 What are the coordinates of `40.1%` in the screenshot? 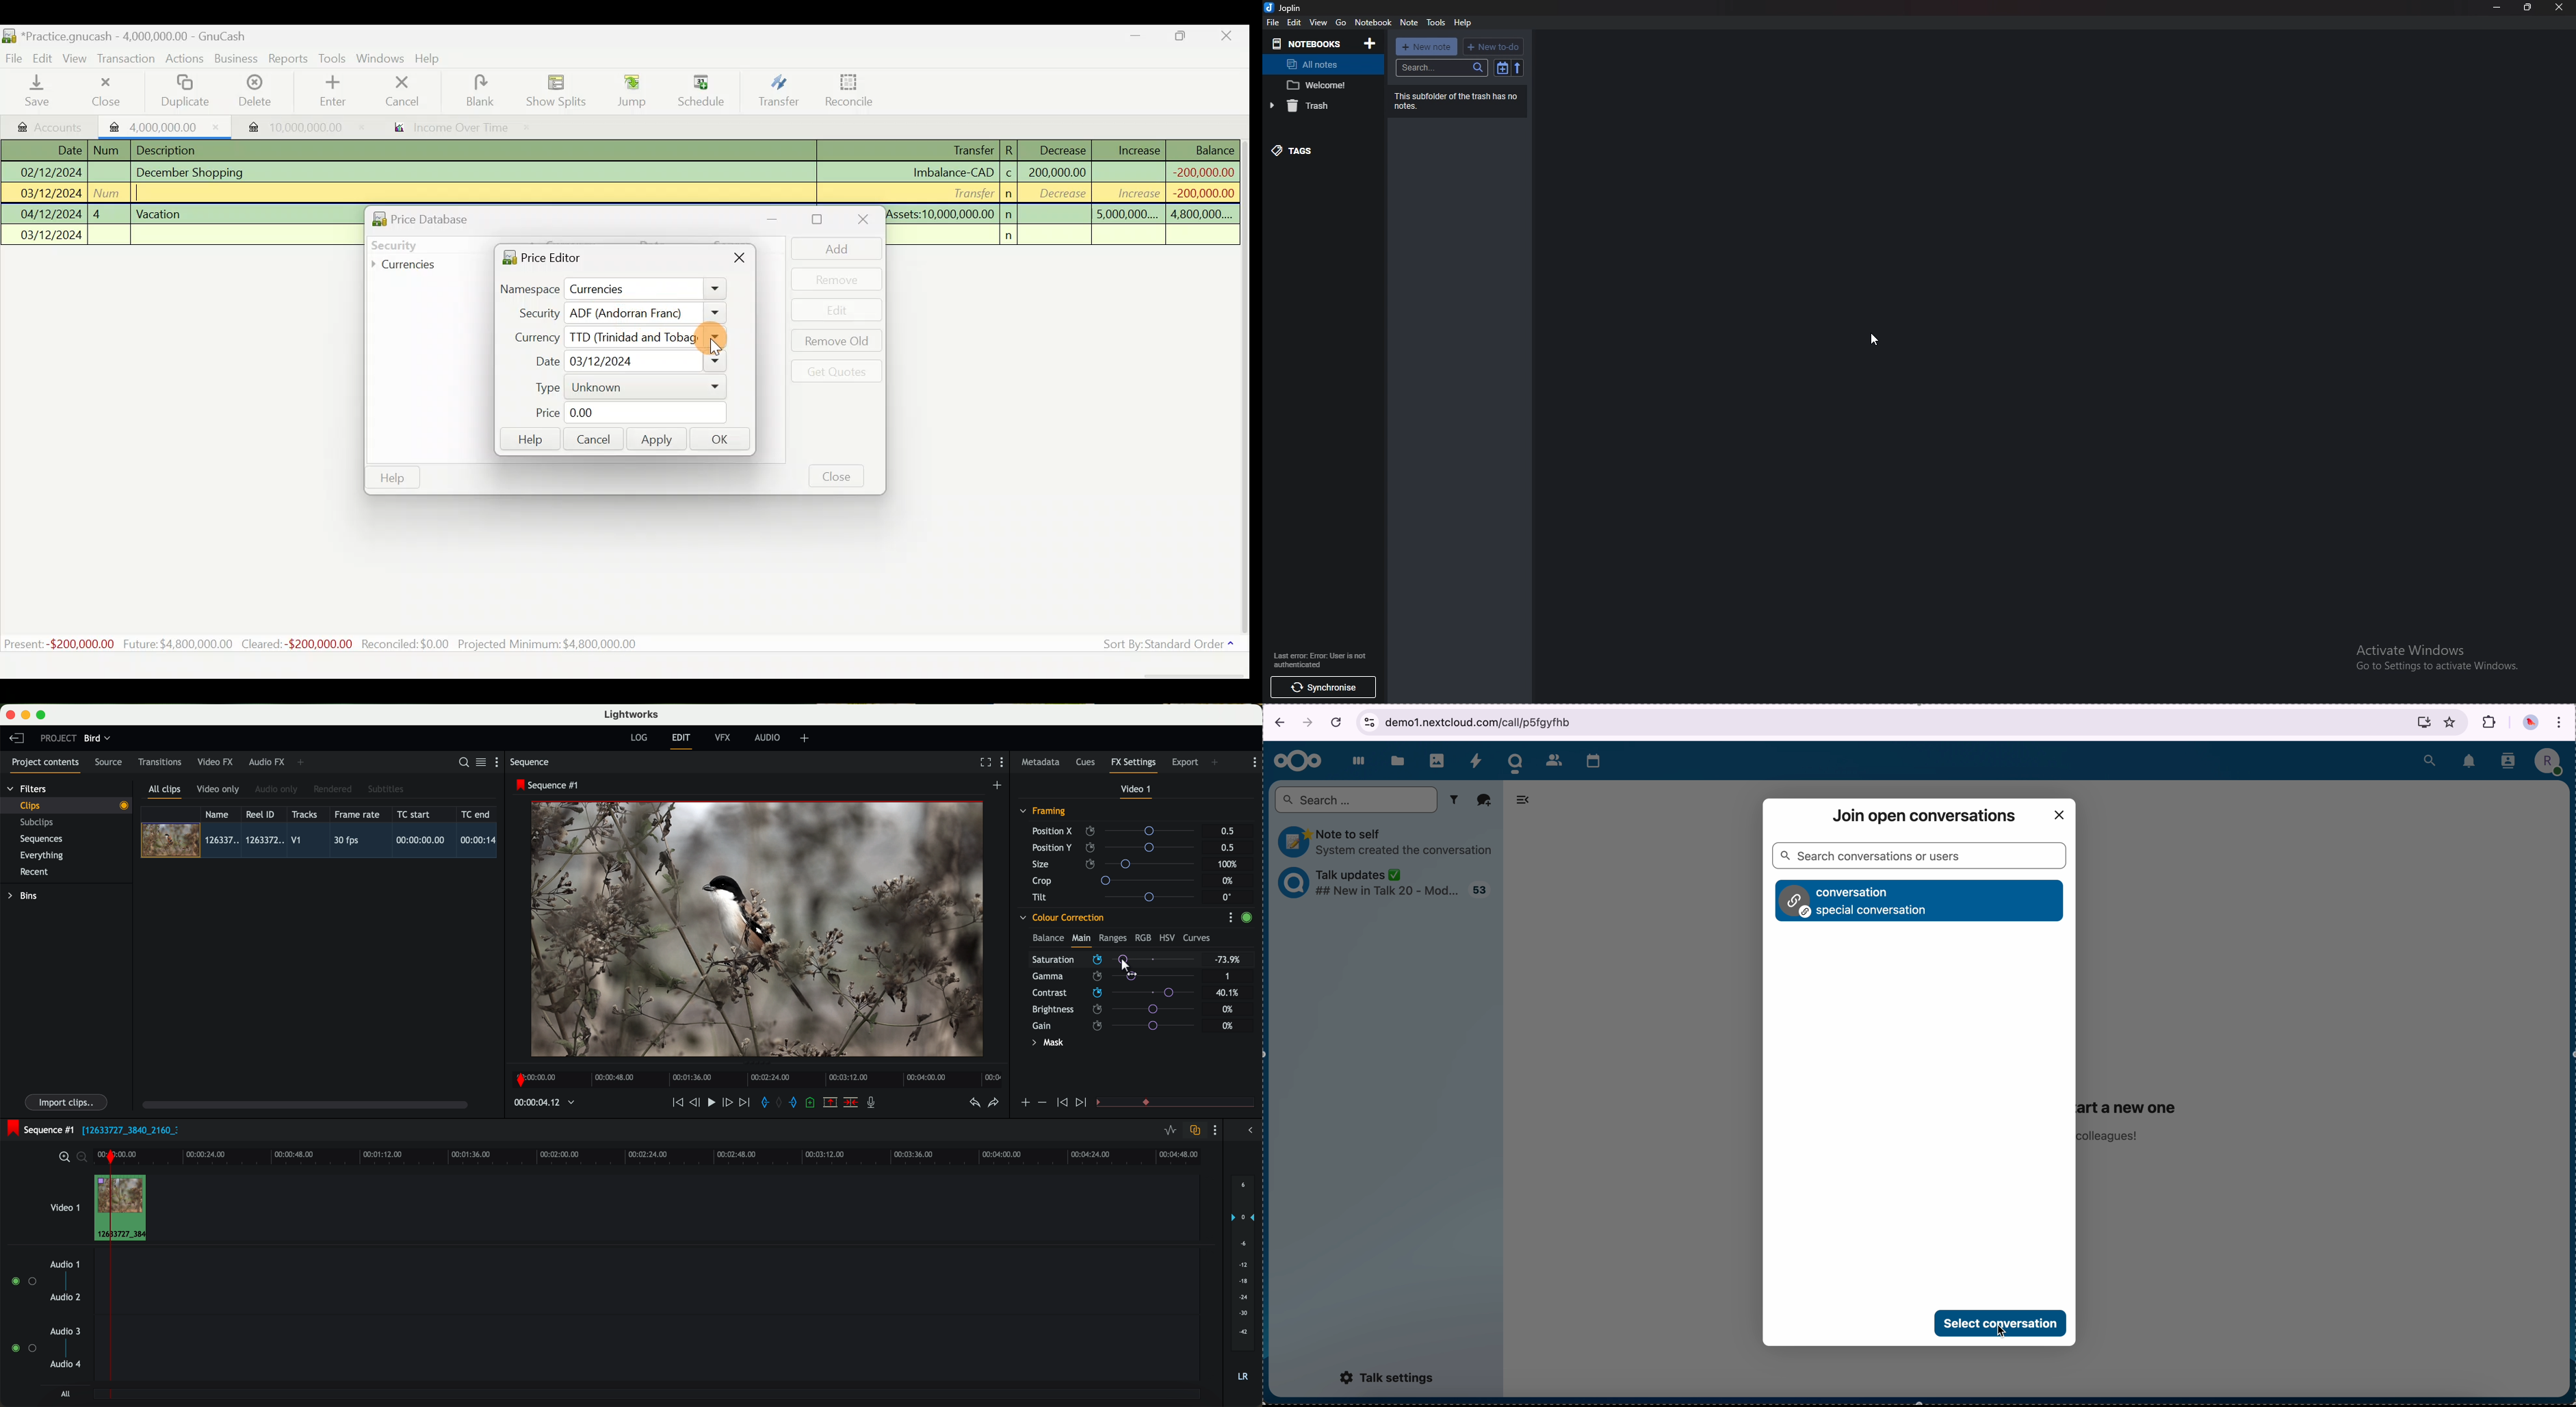 It's located at (1230, 993).